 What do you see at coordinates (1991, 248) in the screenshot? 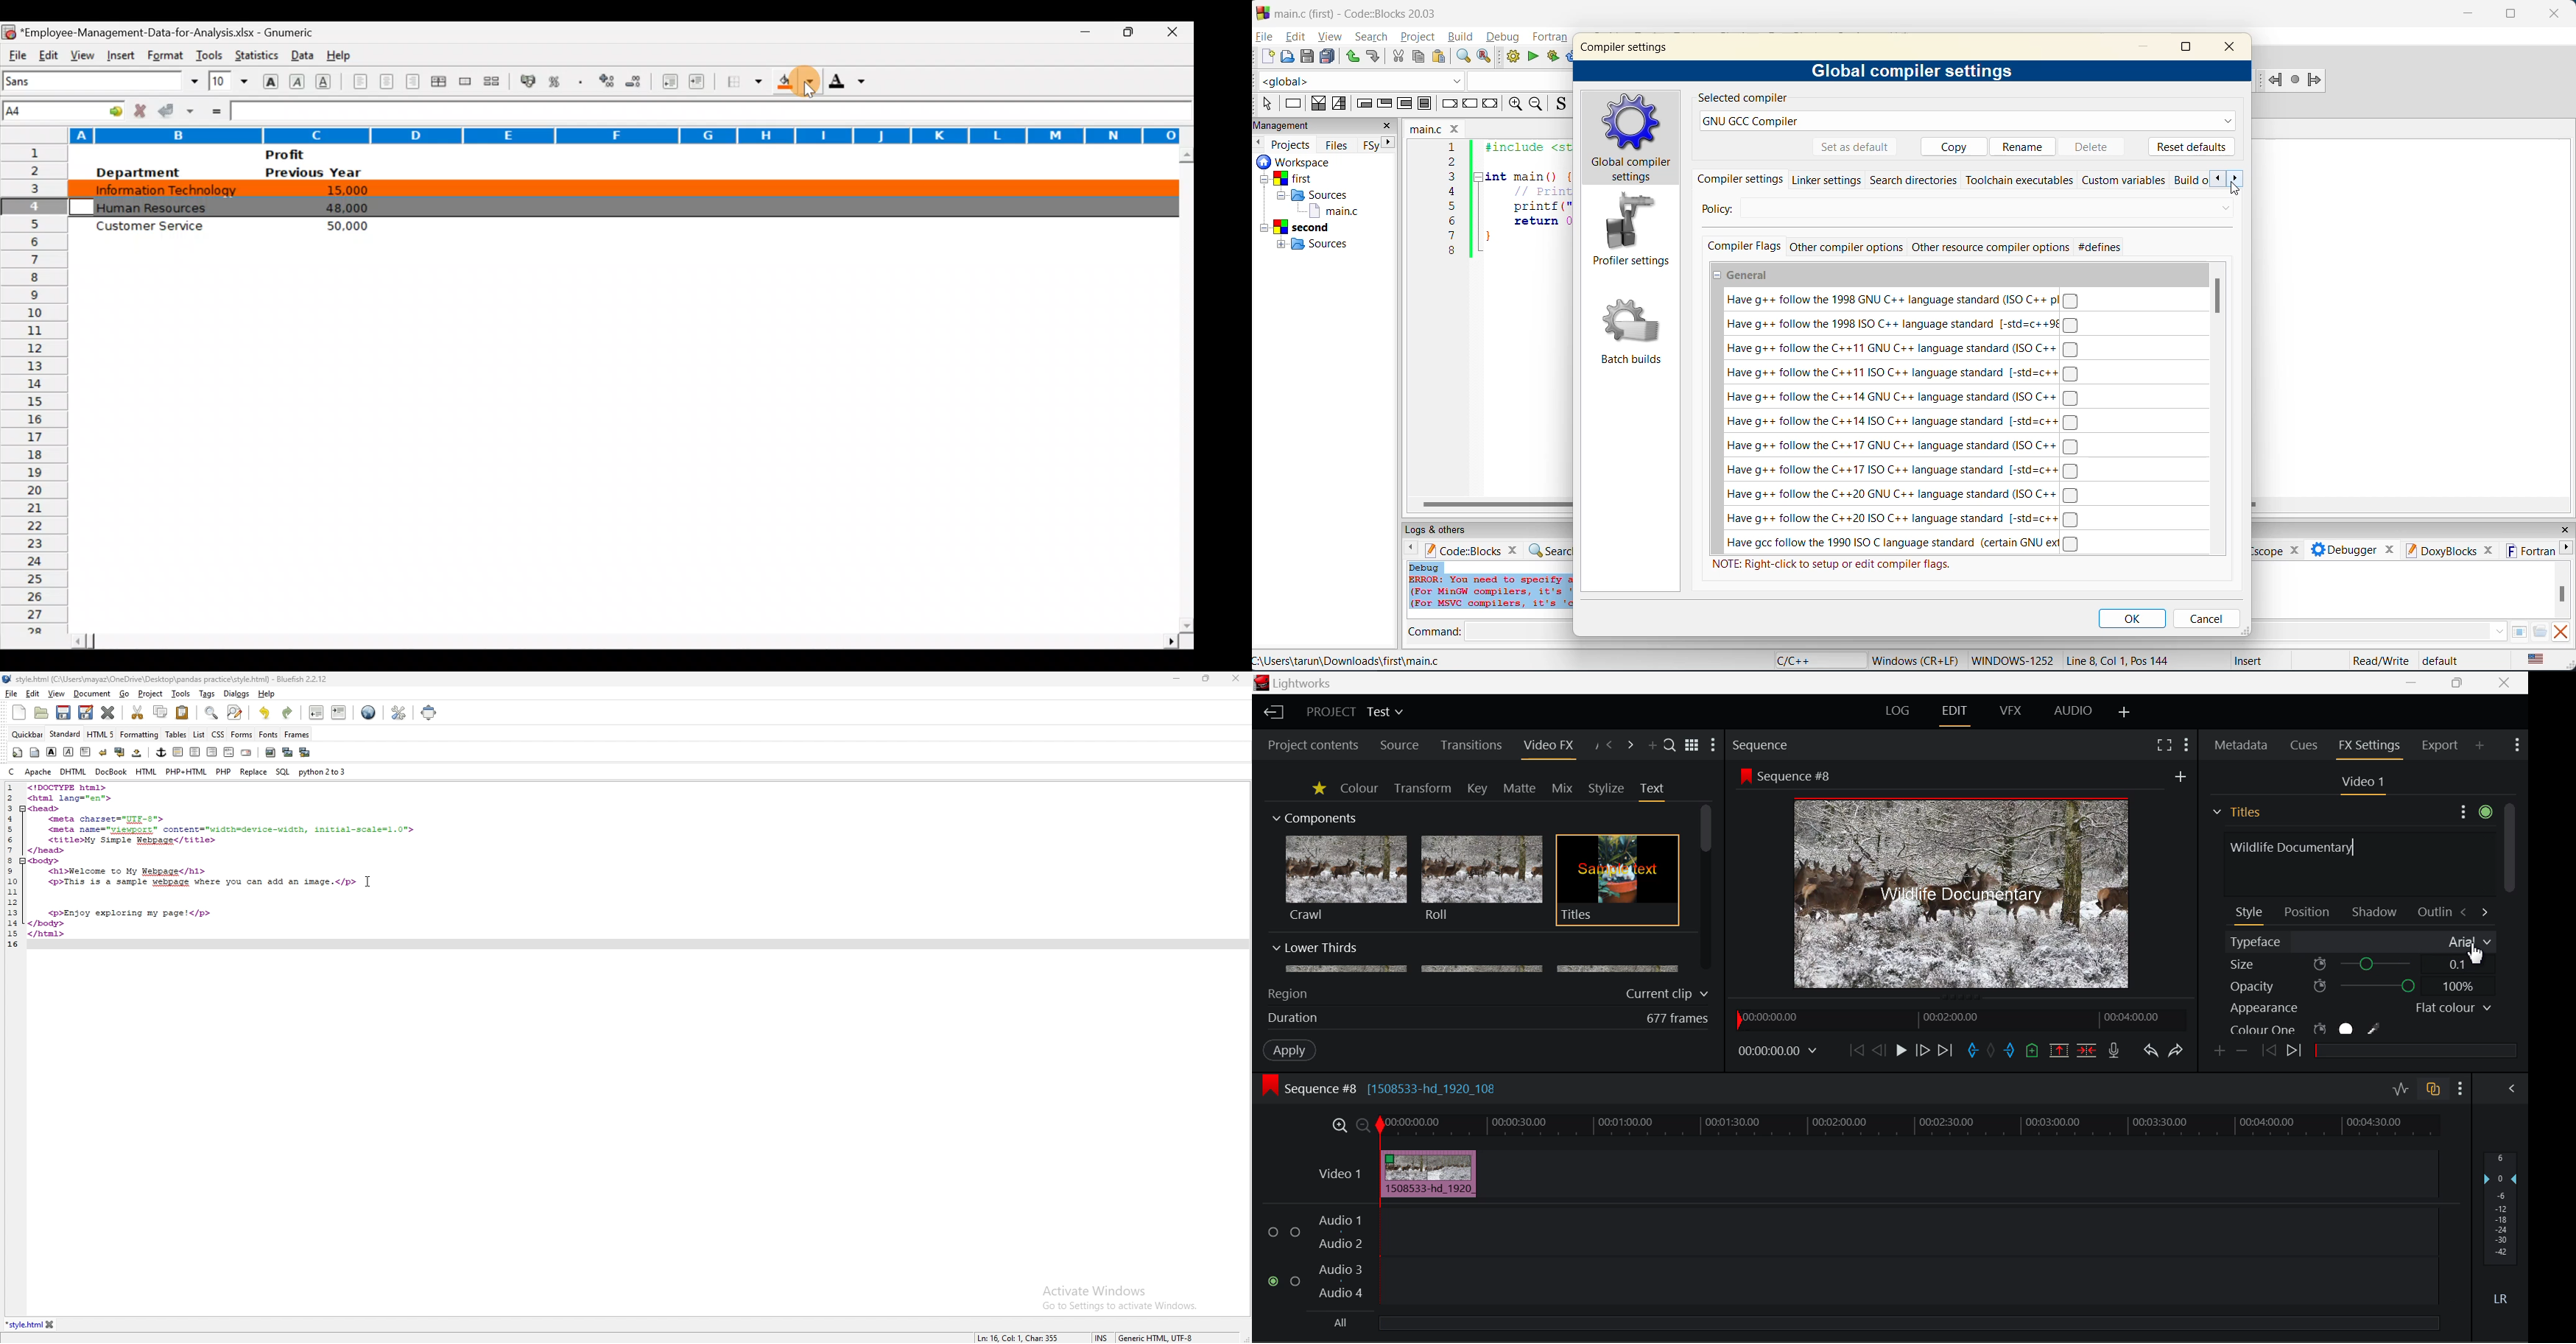
I see `other resource compiler options` at bounding box center [1991, 248].